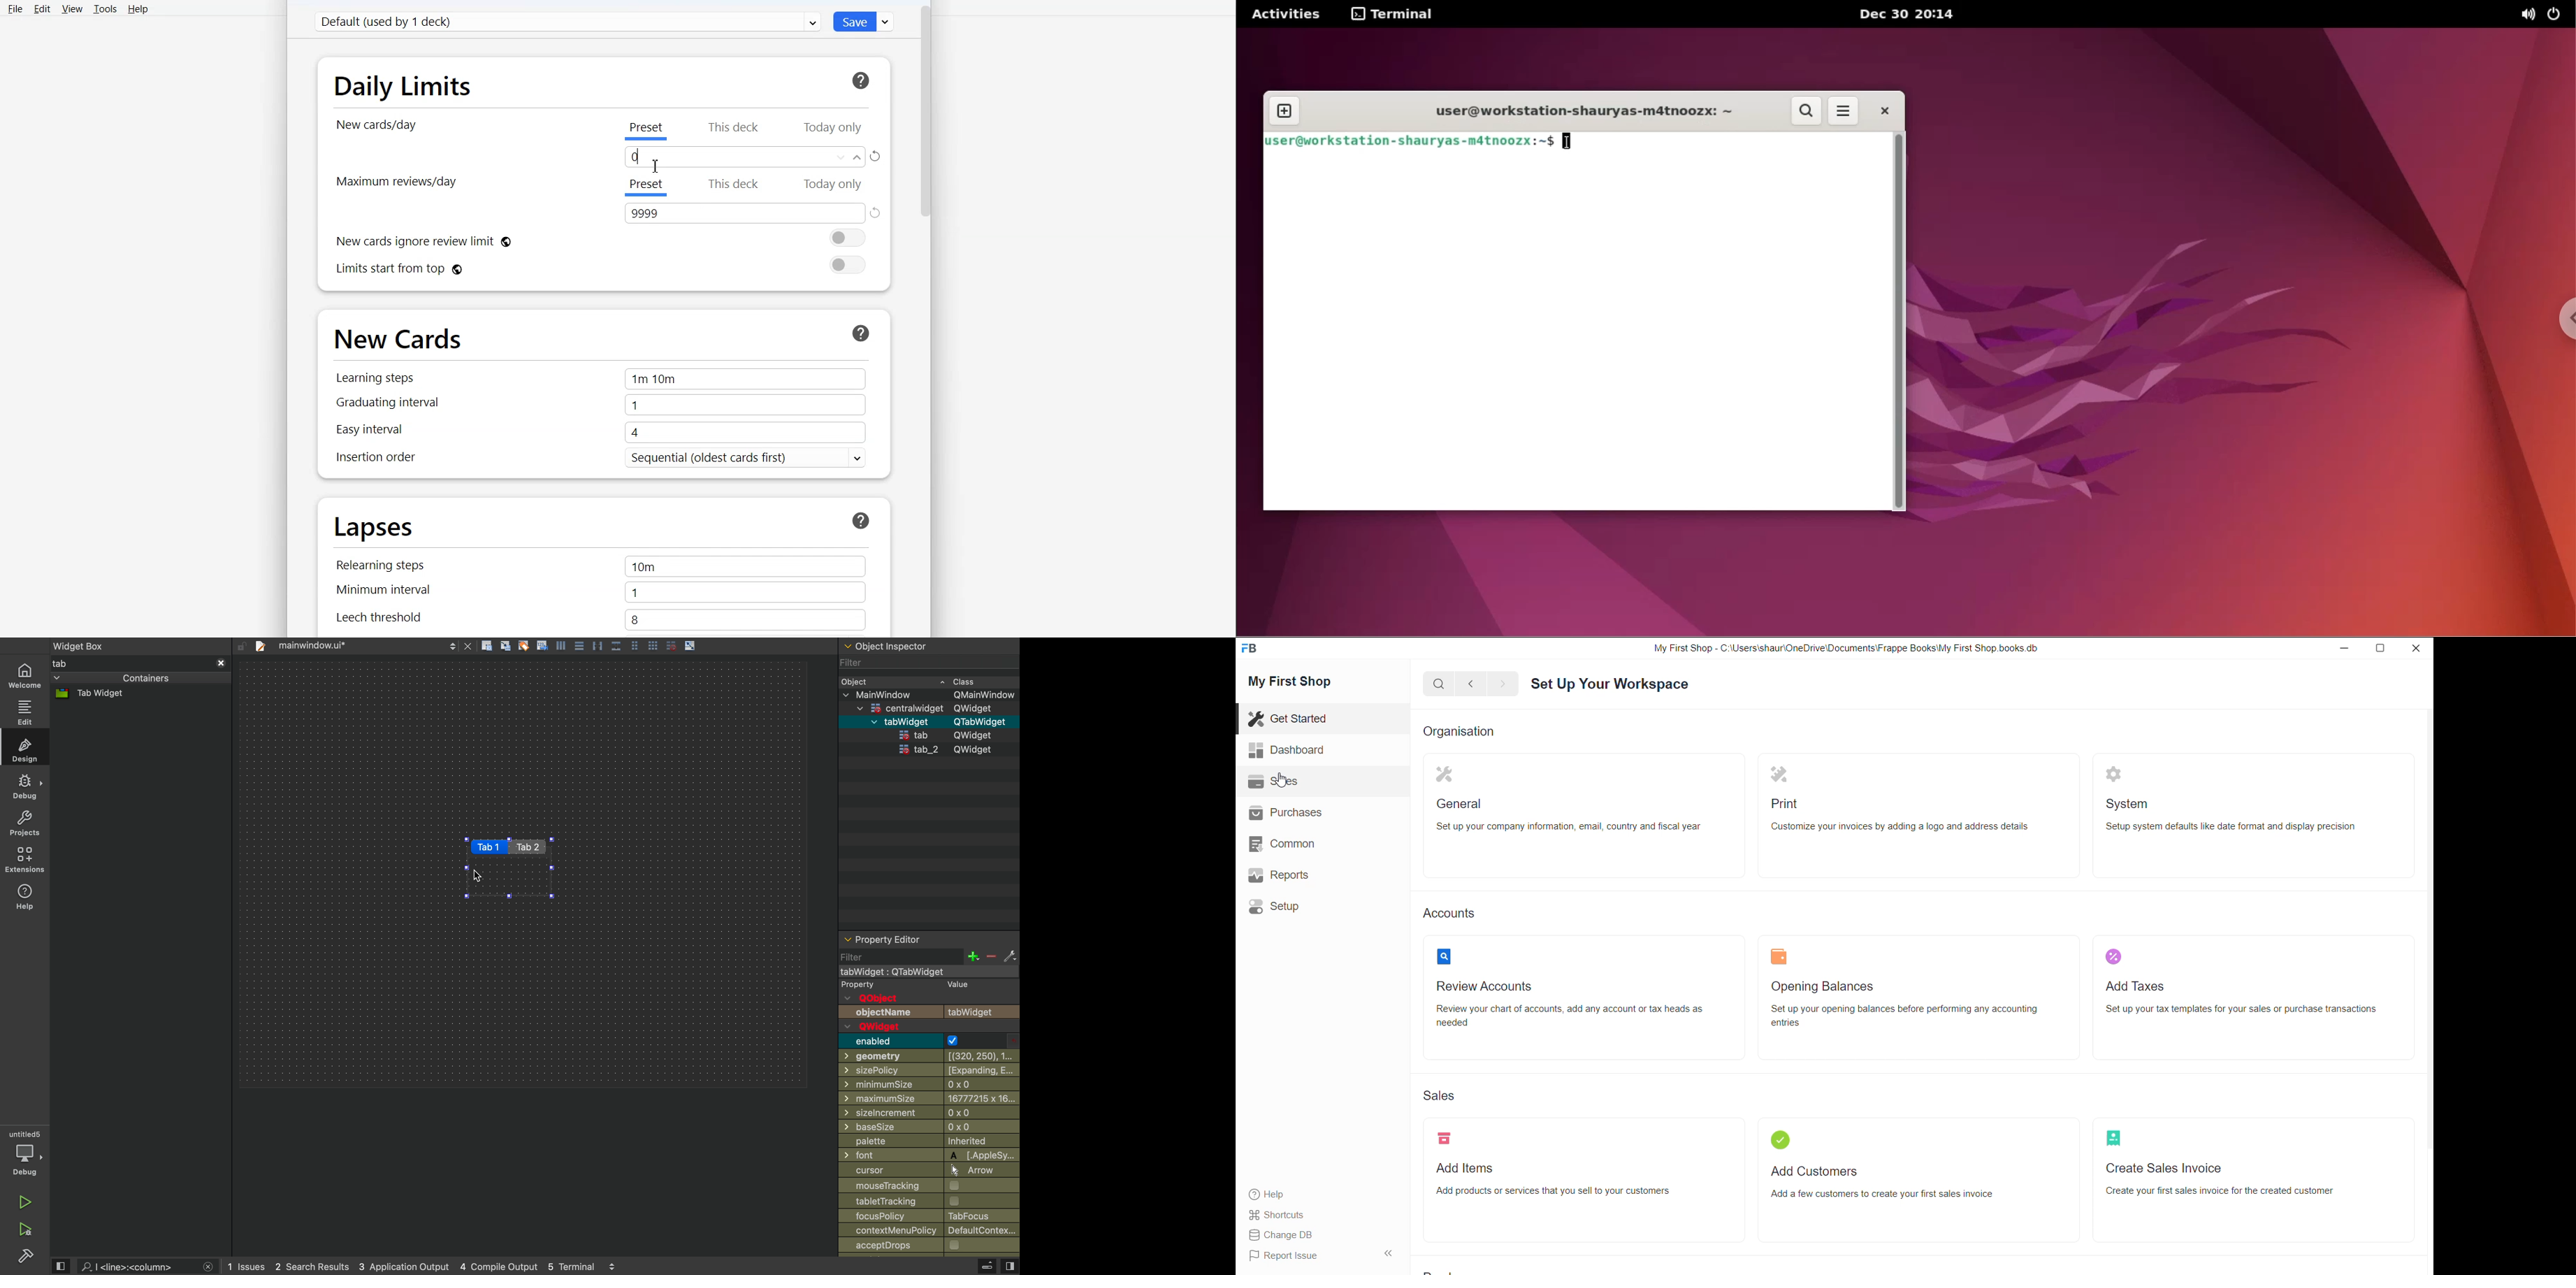  Describe the element at coordinates (1450, 912) in the screenshot. I see `Accounts` at that location.